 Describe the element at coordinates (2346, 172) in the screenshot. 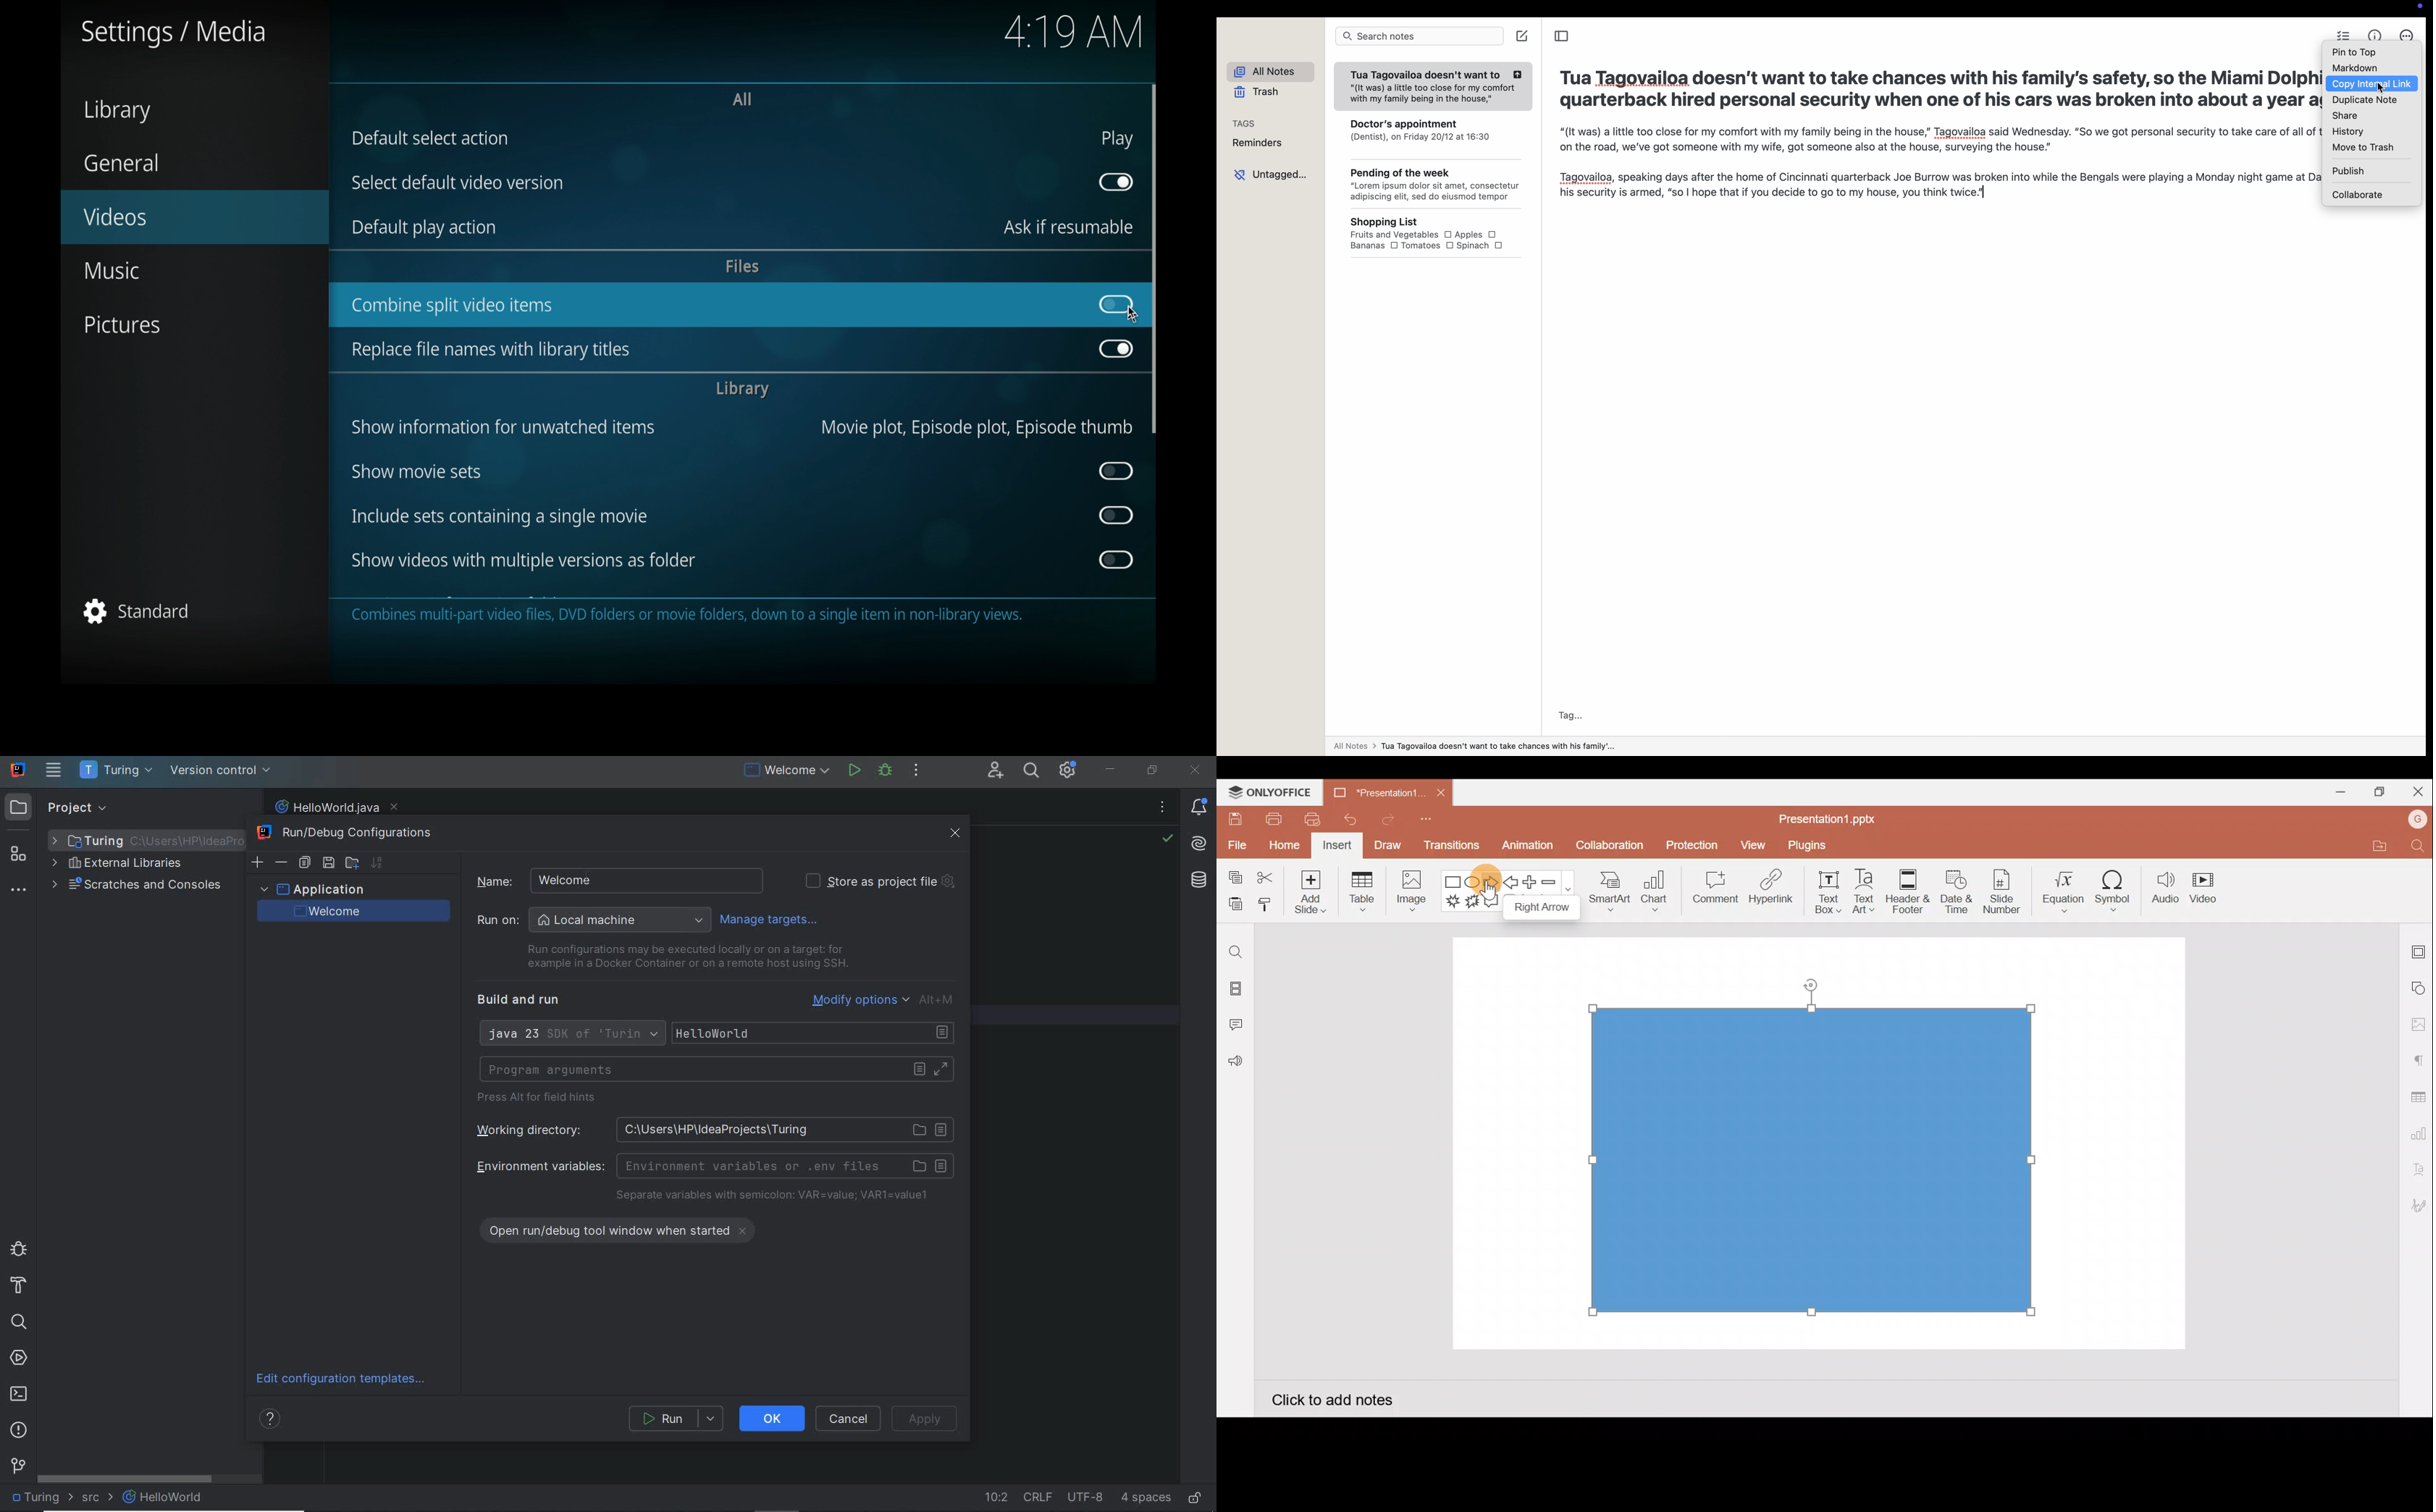

I see `publish` at that location.